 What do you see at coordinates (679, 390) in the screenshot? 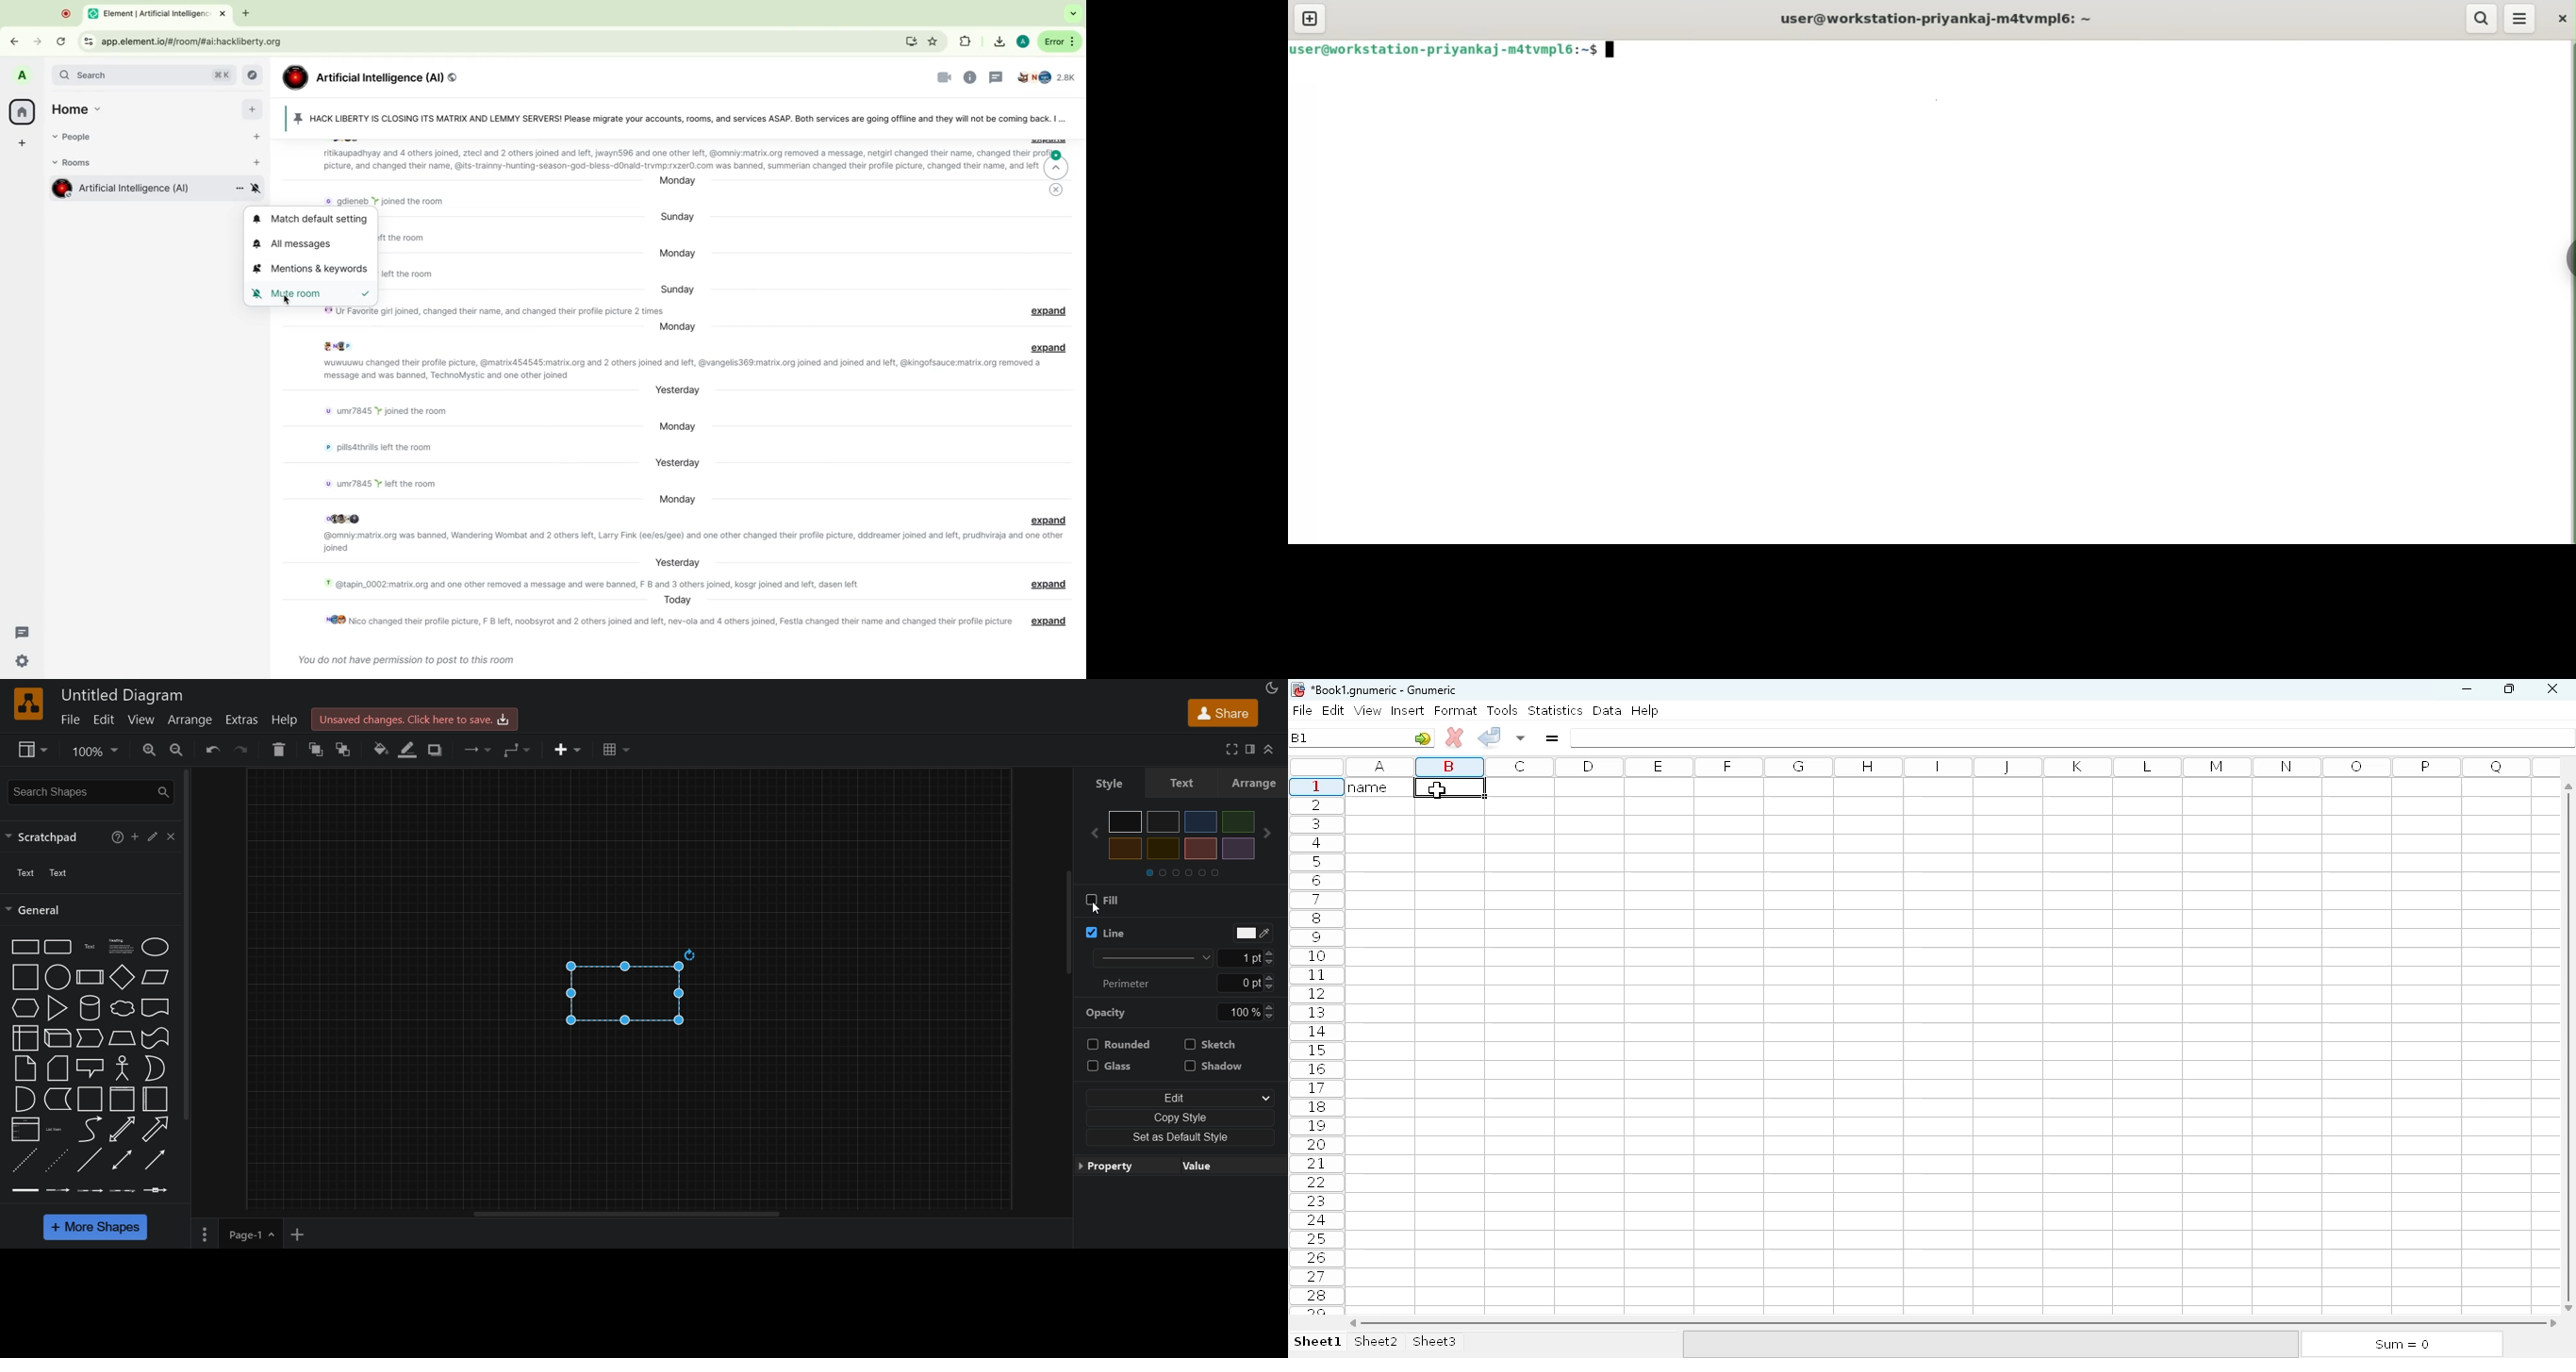
I see `day` at bounding box center [679, 390].